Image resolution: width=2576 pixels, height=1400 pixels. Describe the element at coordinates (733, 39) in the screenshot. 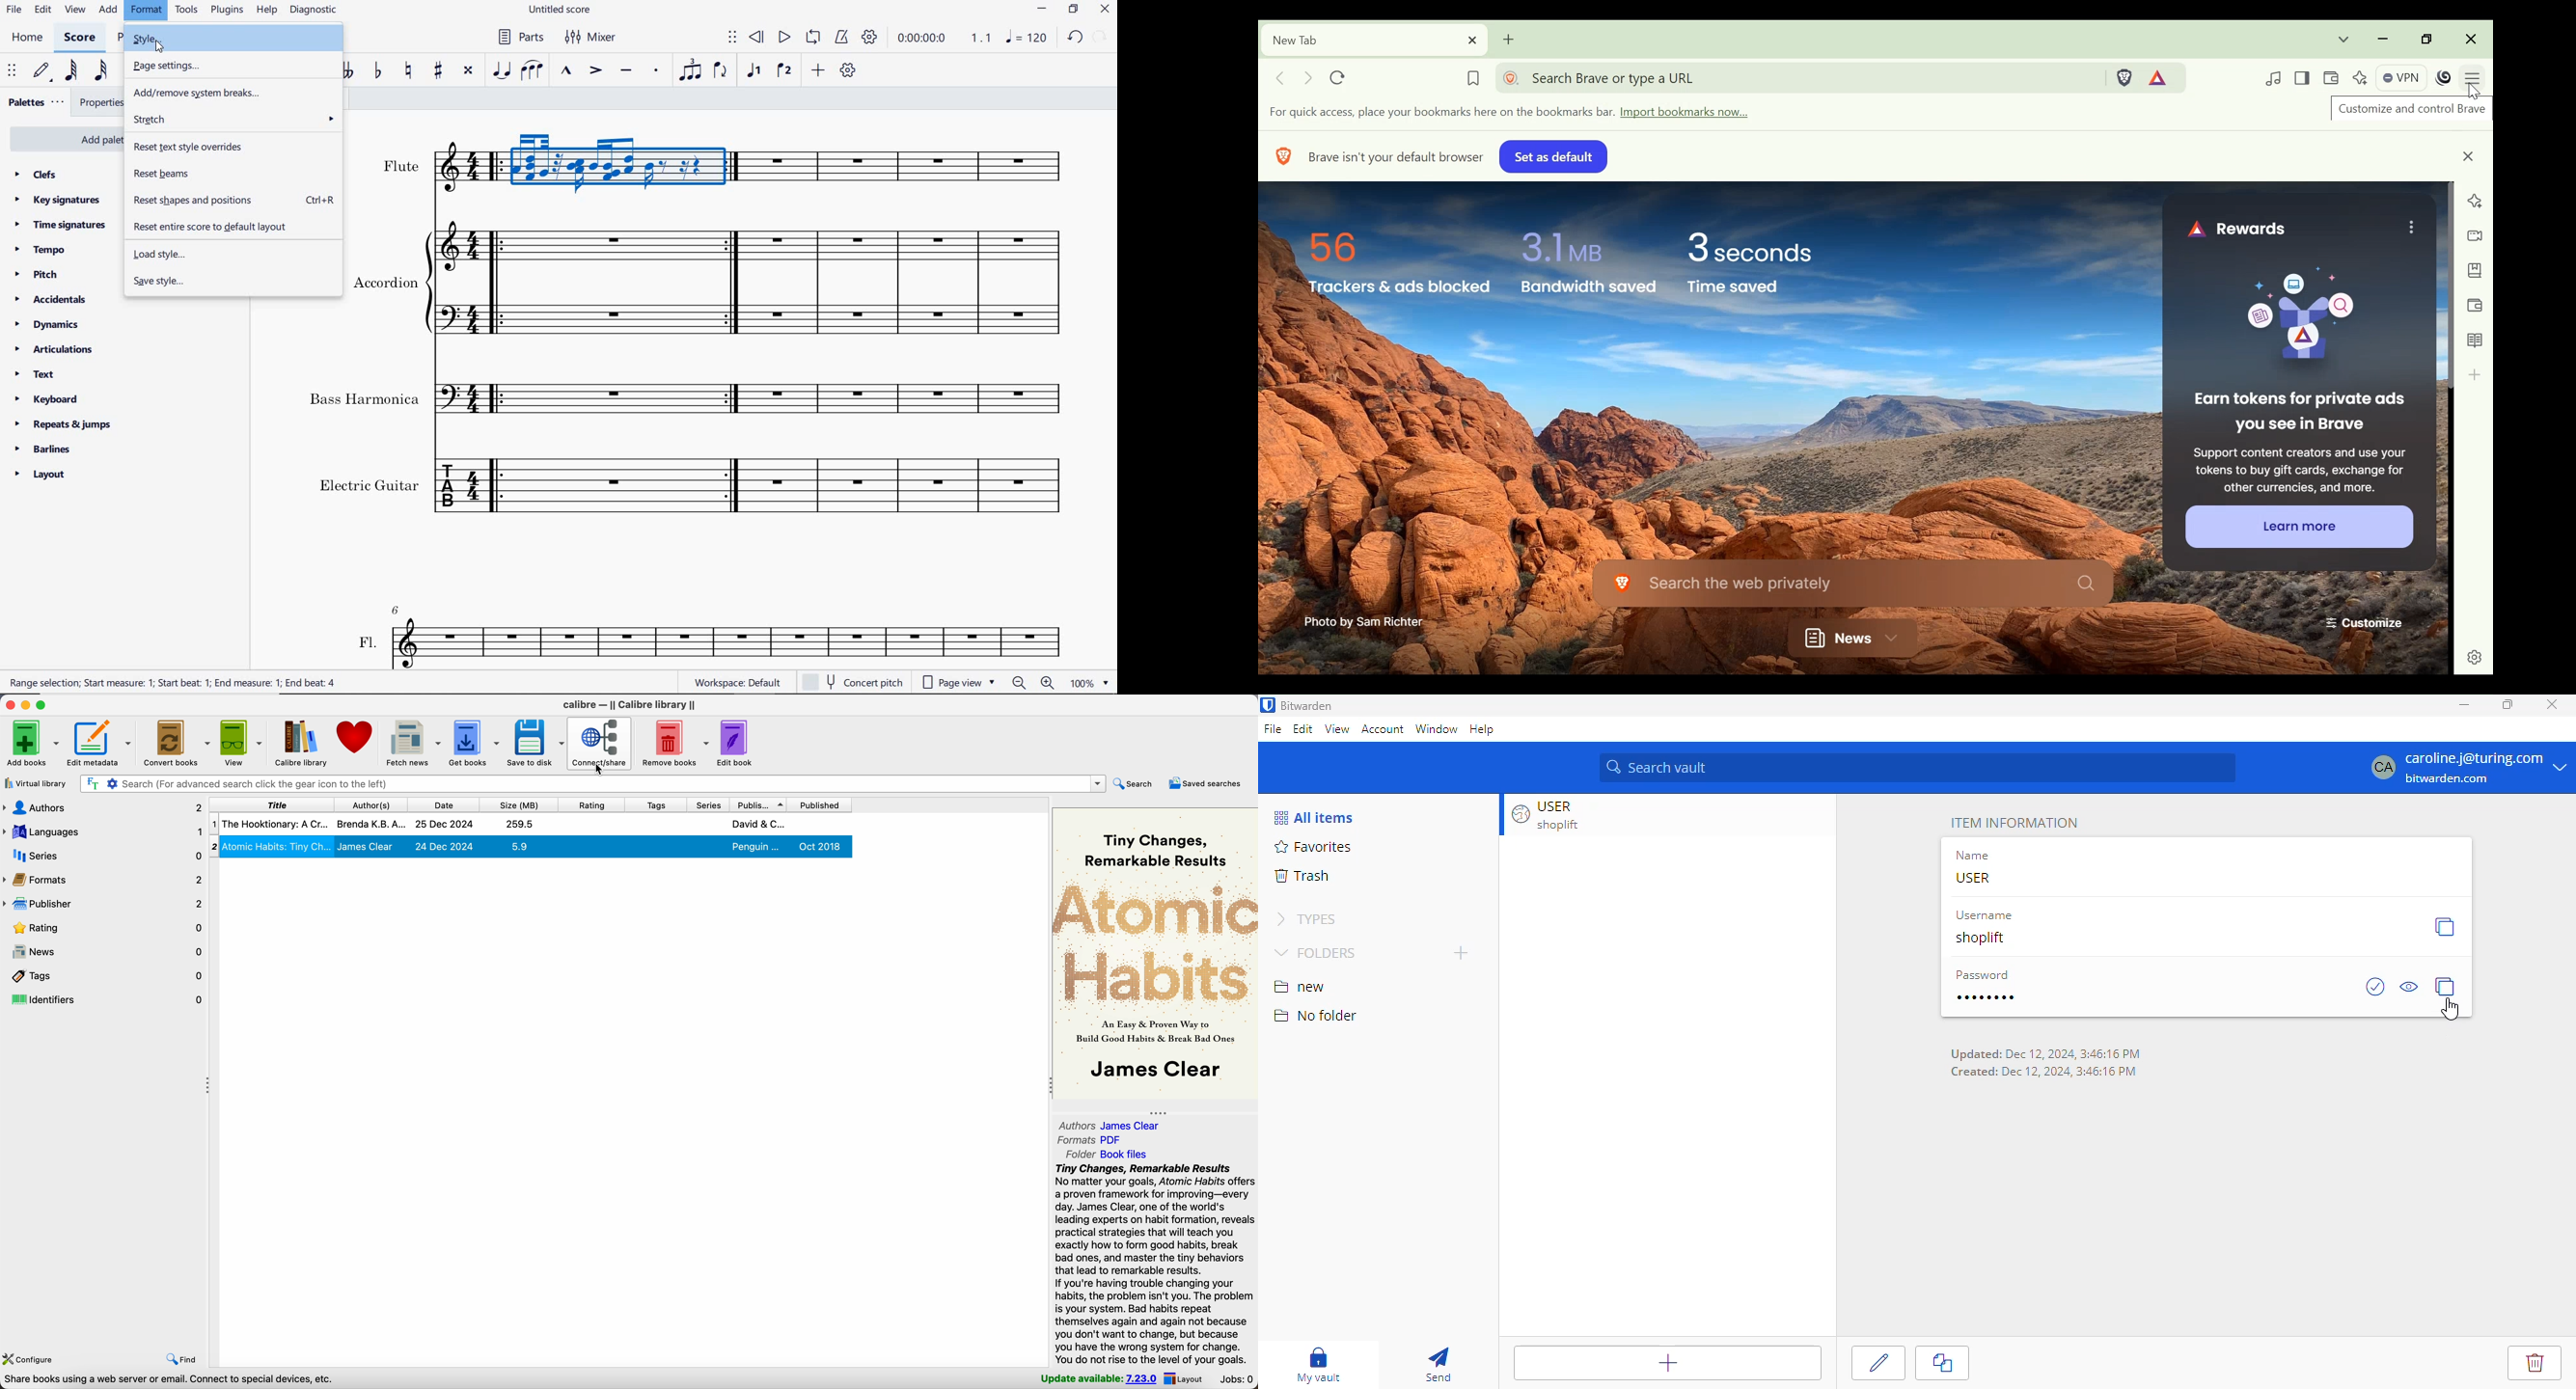

I see `select to move` at that location.